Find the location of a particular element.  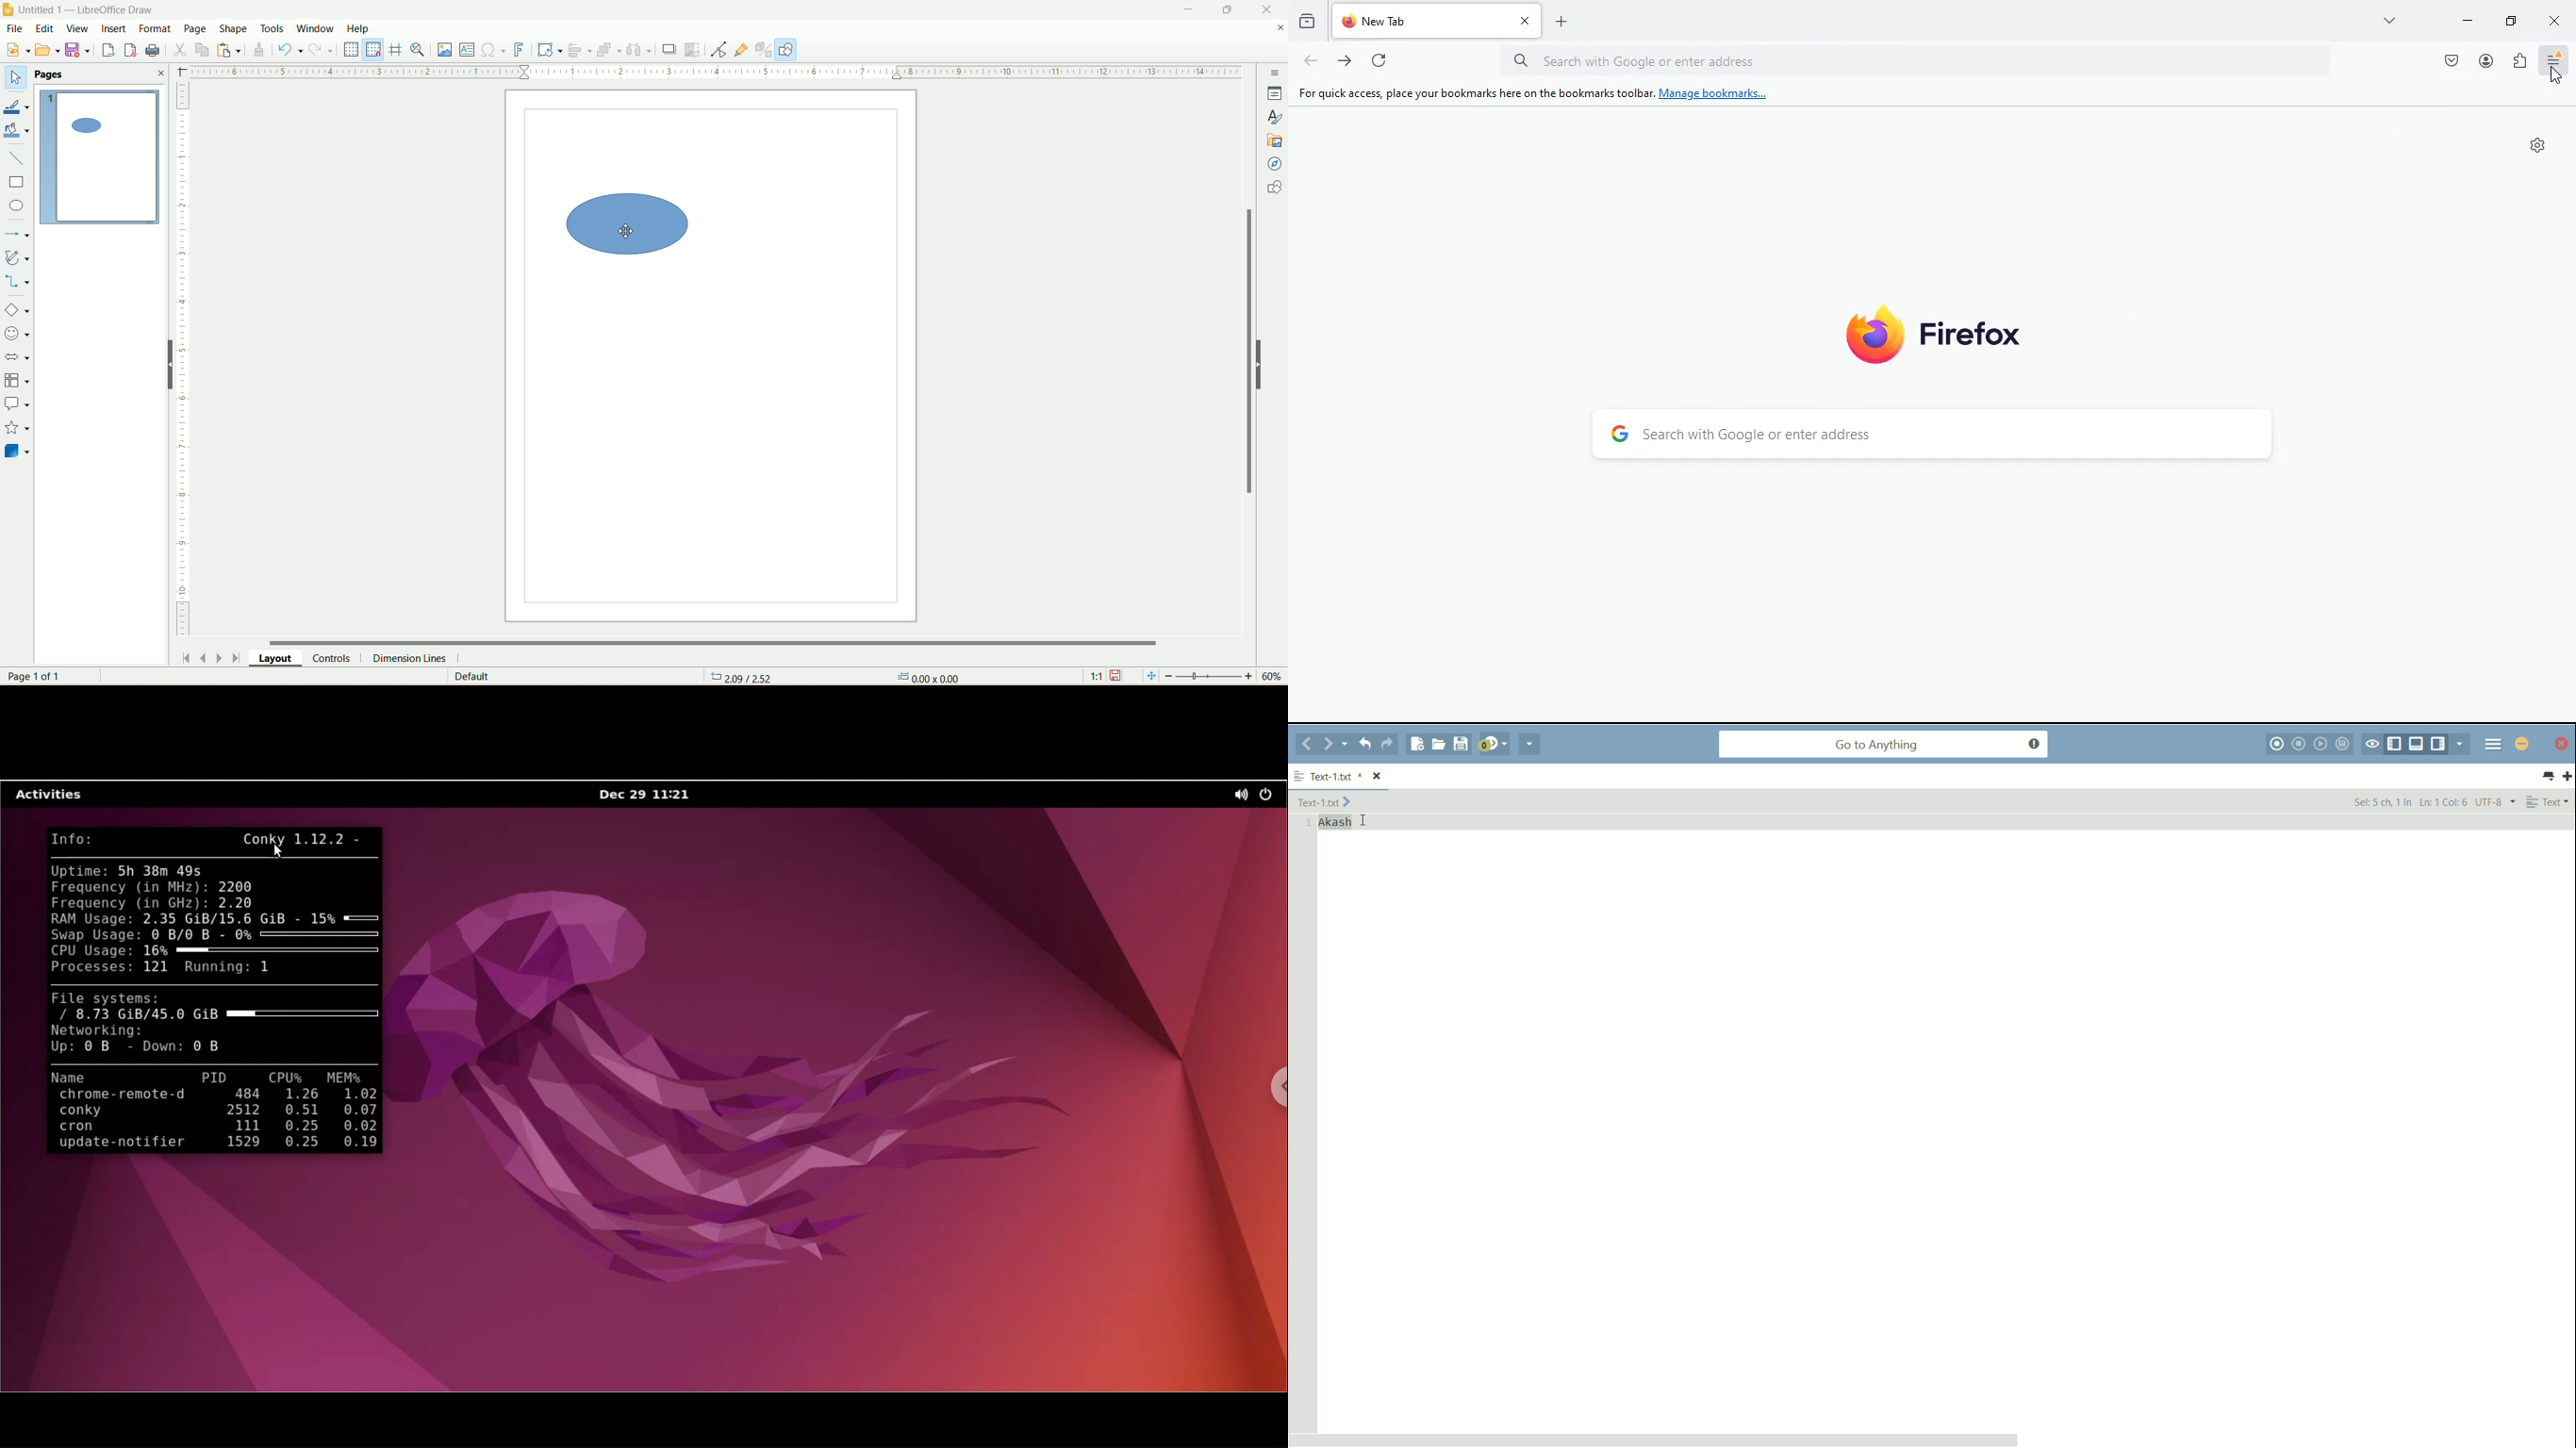

navigator is located at coordinates (1277, 165).